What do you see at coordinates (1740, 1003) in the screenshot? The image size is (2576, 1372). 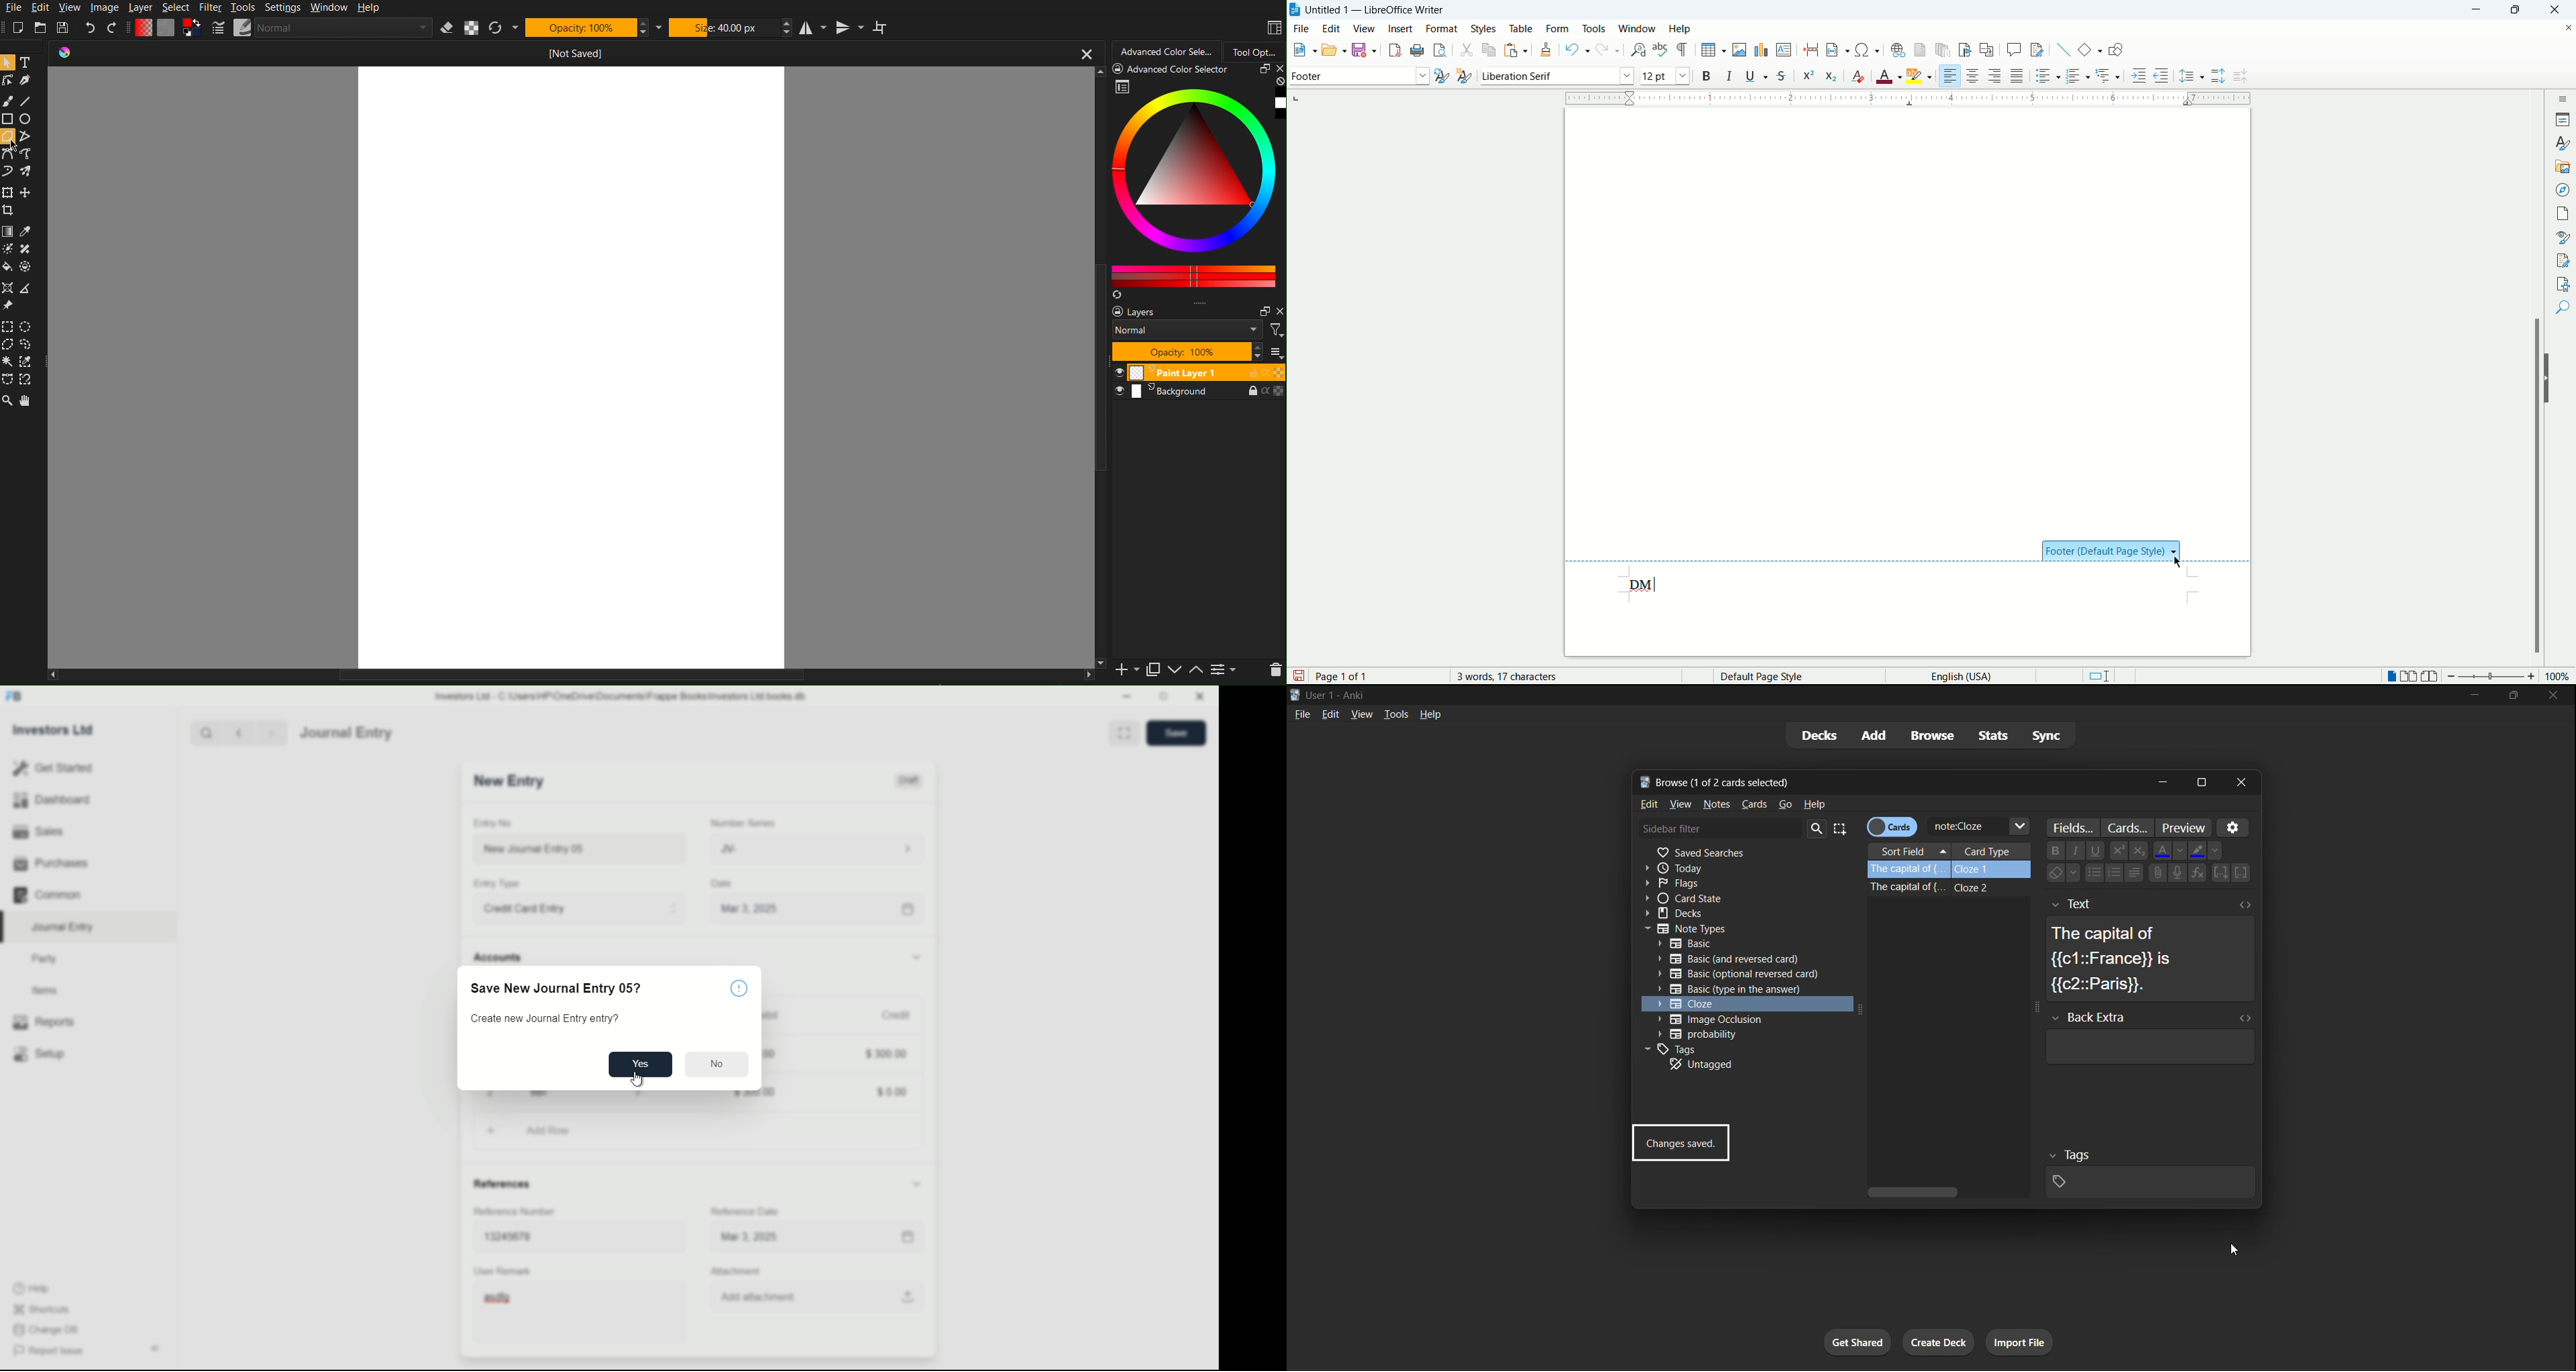 I see `cloze card filter` at bounding box center [1740, 1003].